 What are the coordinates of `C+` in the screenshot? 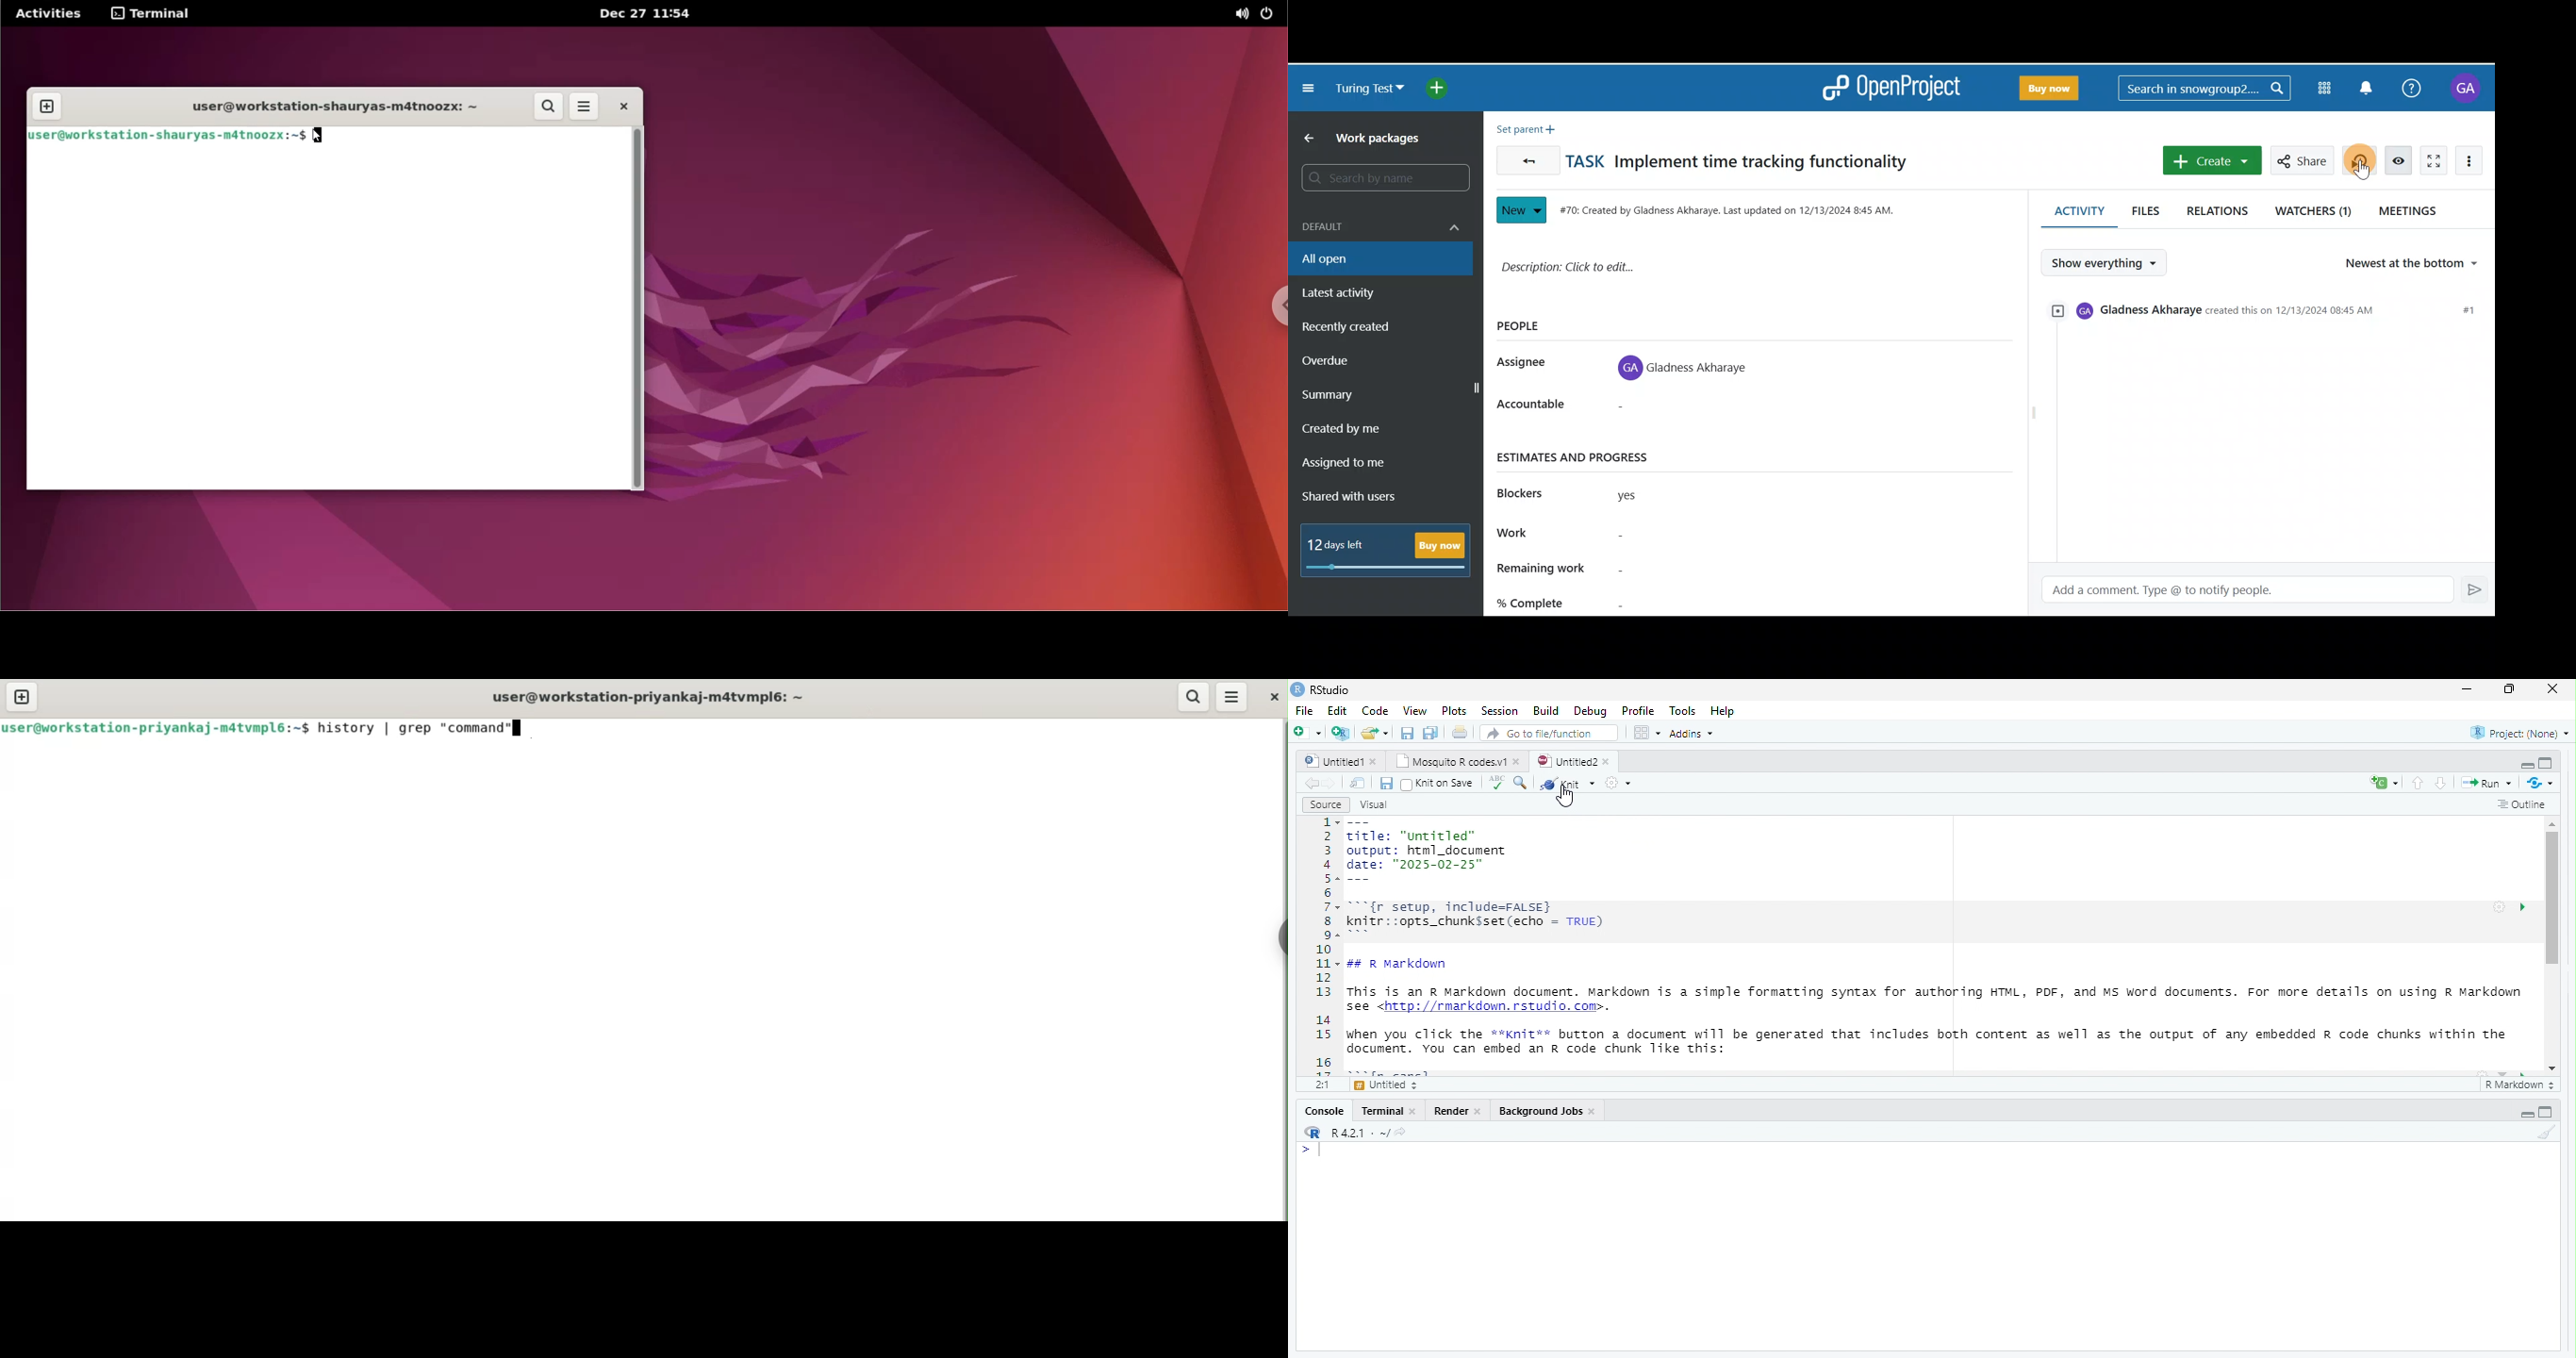 It's located at (2386, 783).